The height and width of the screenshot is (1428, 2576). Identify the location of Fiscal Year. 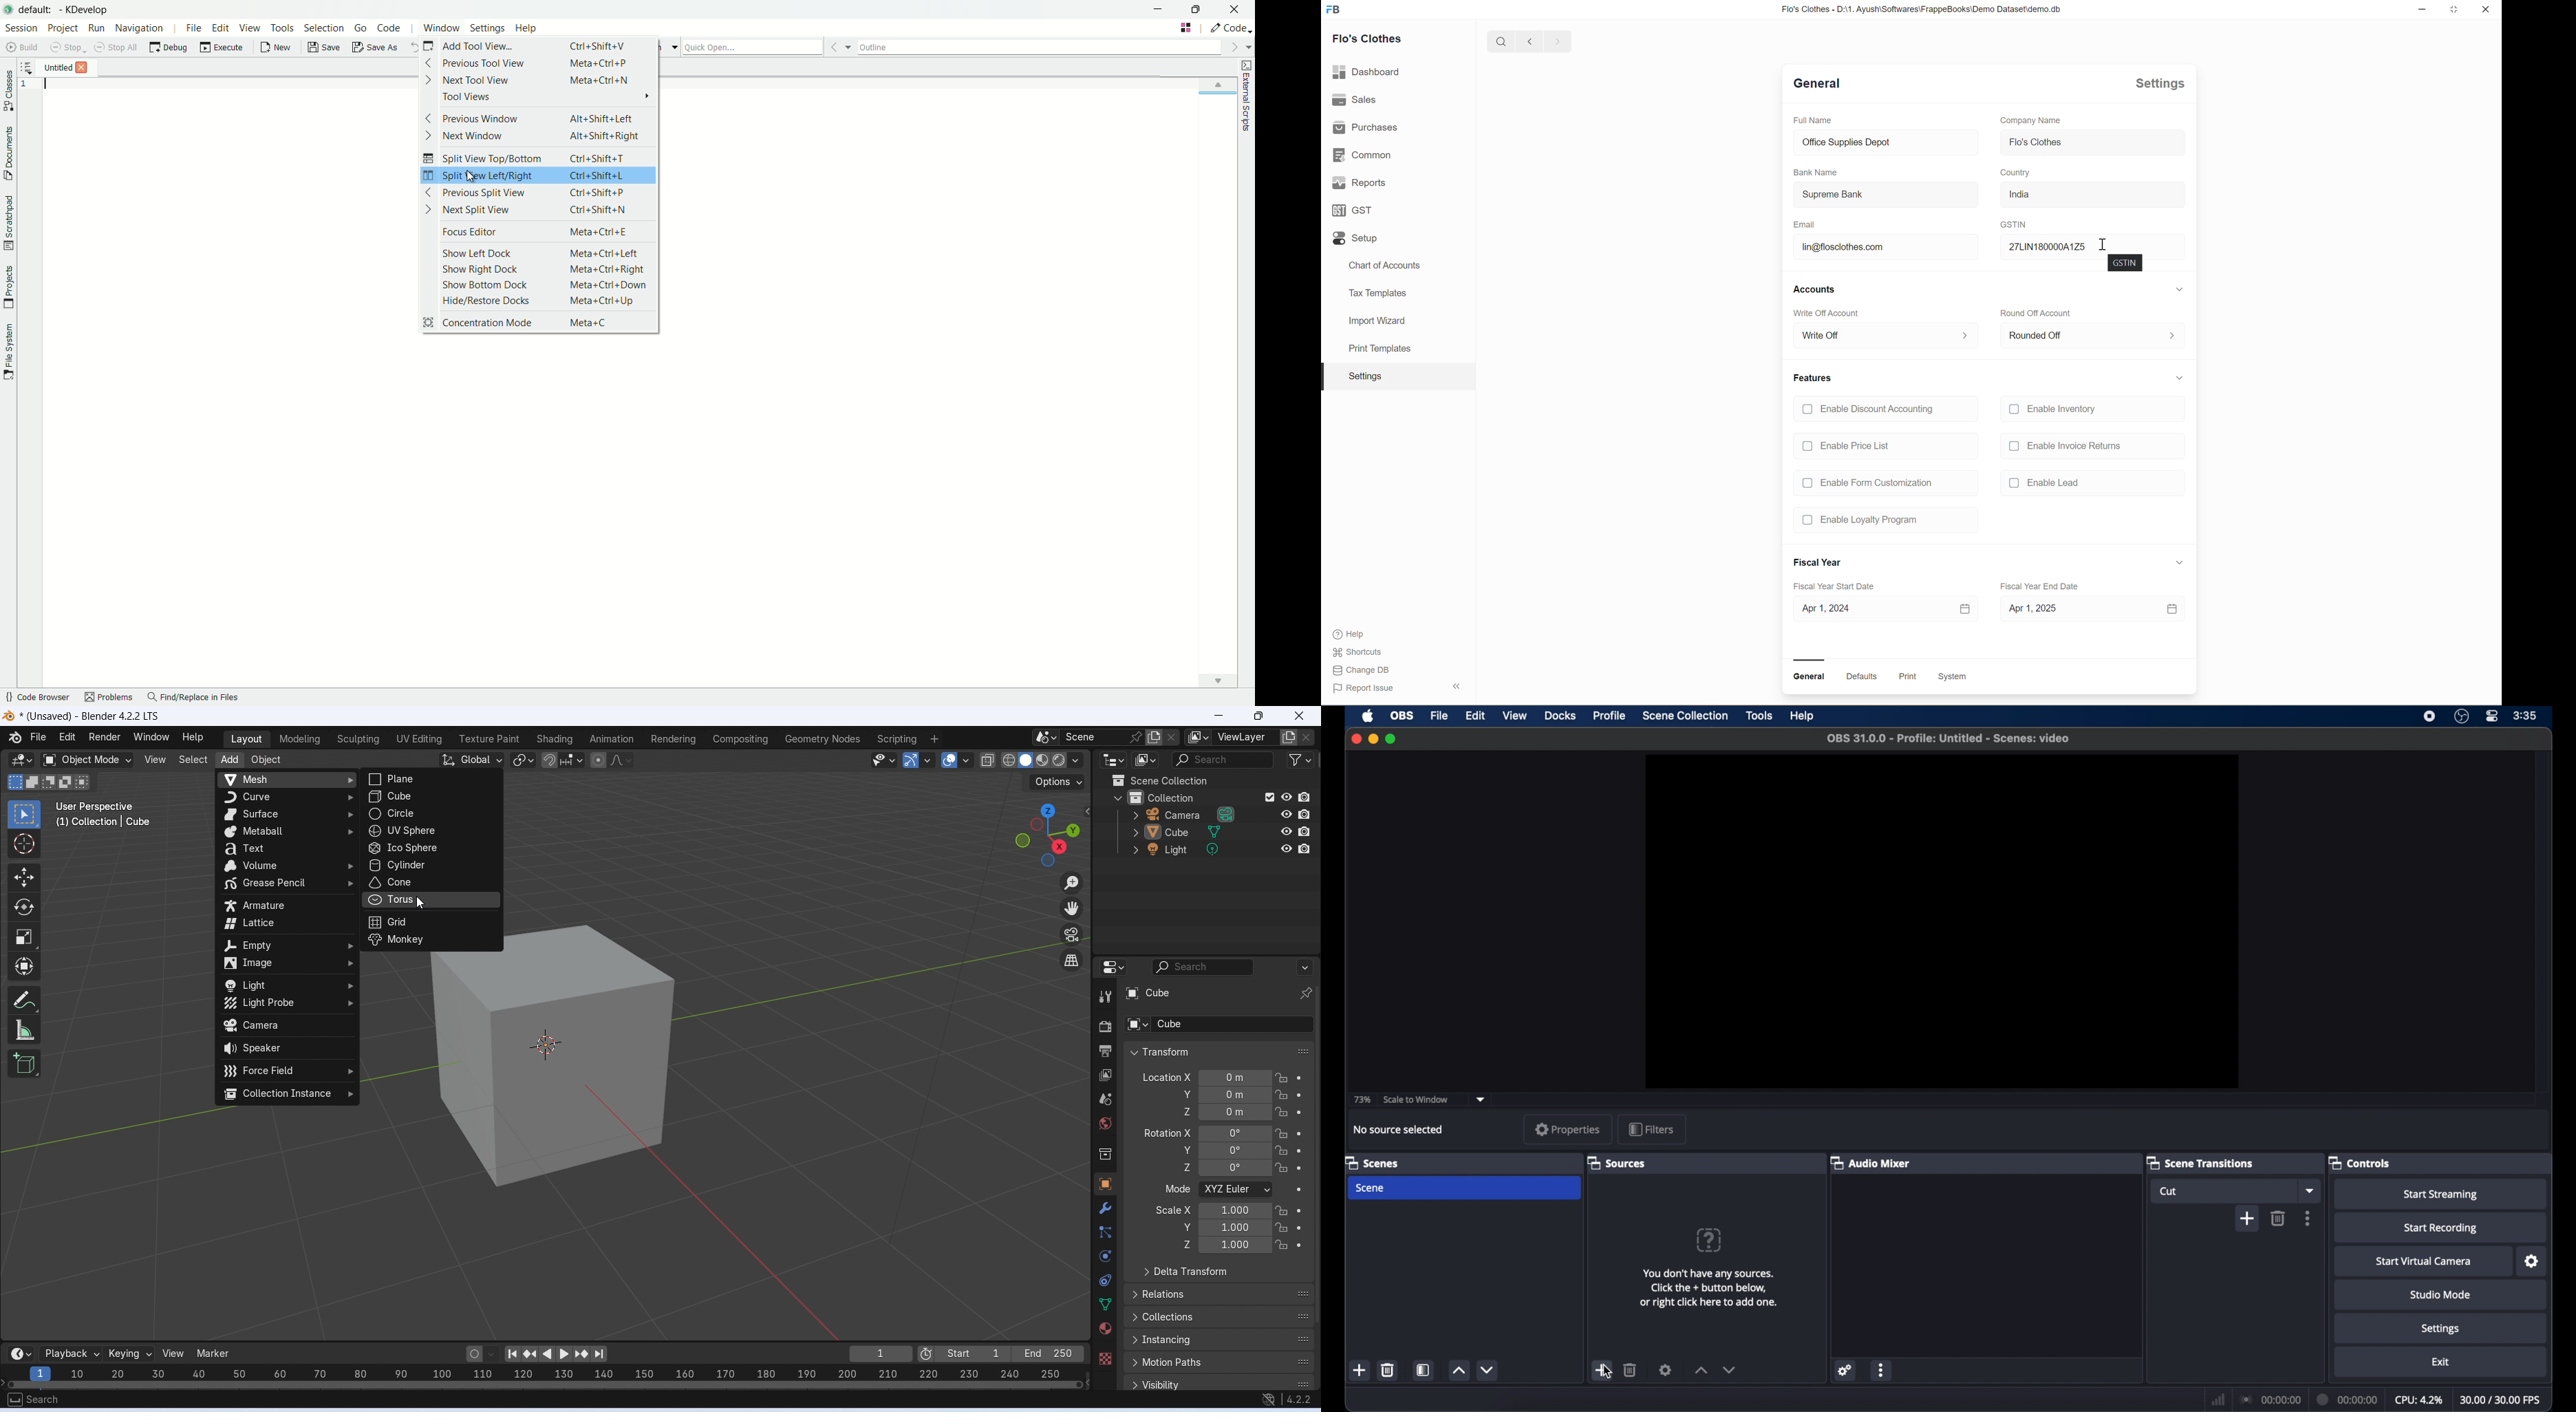
(1817, 562).